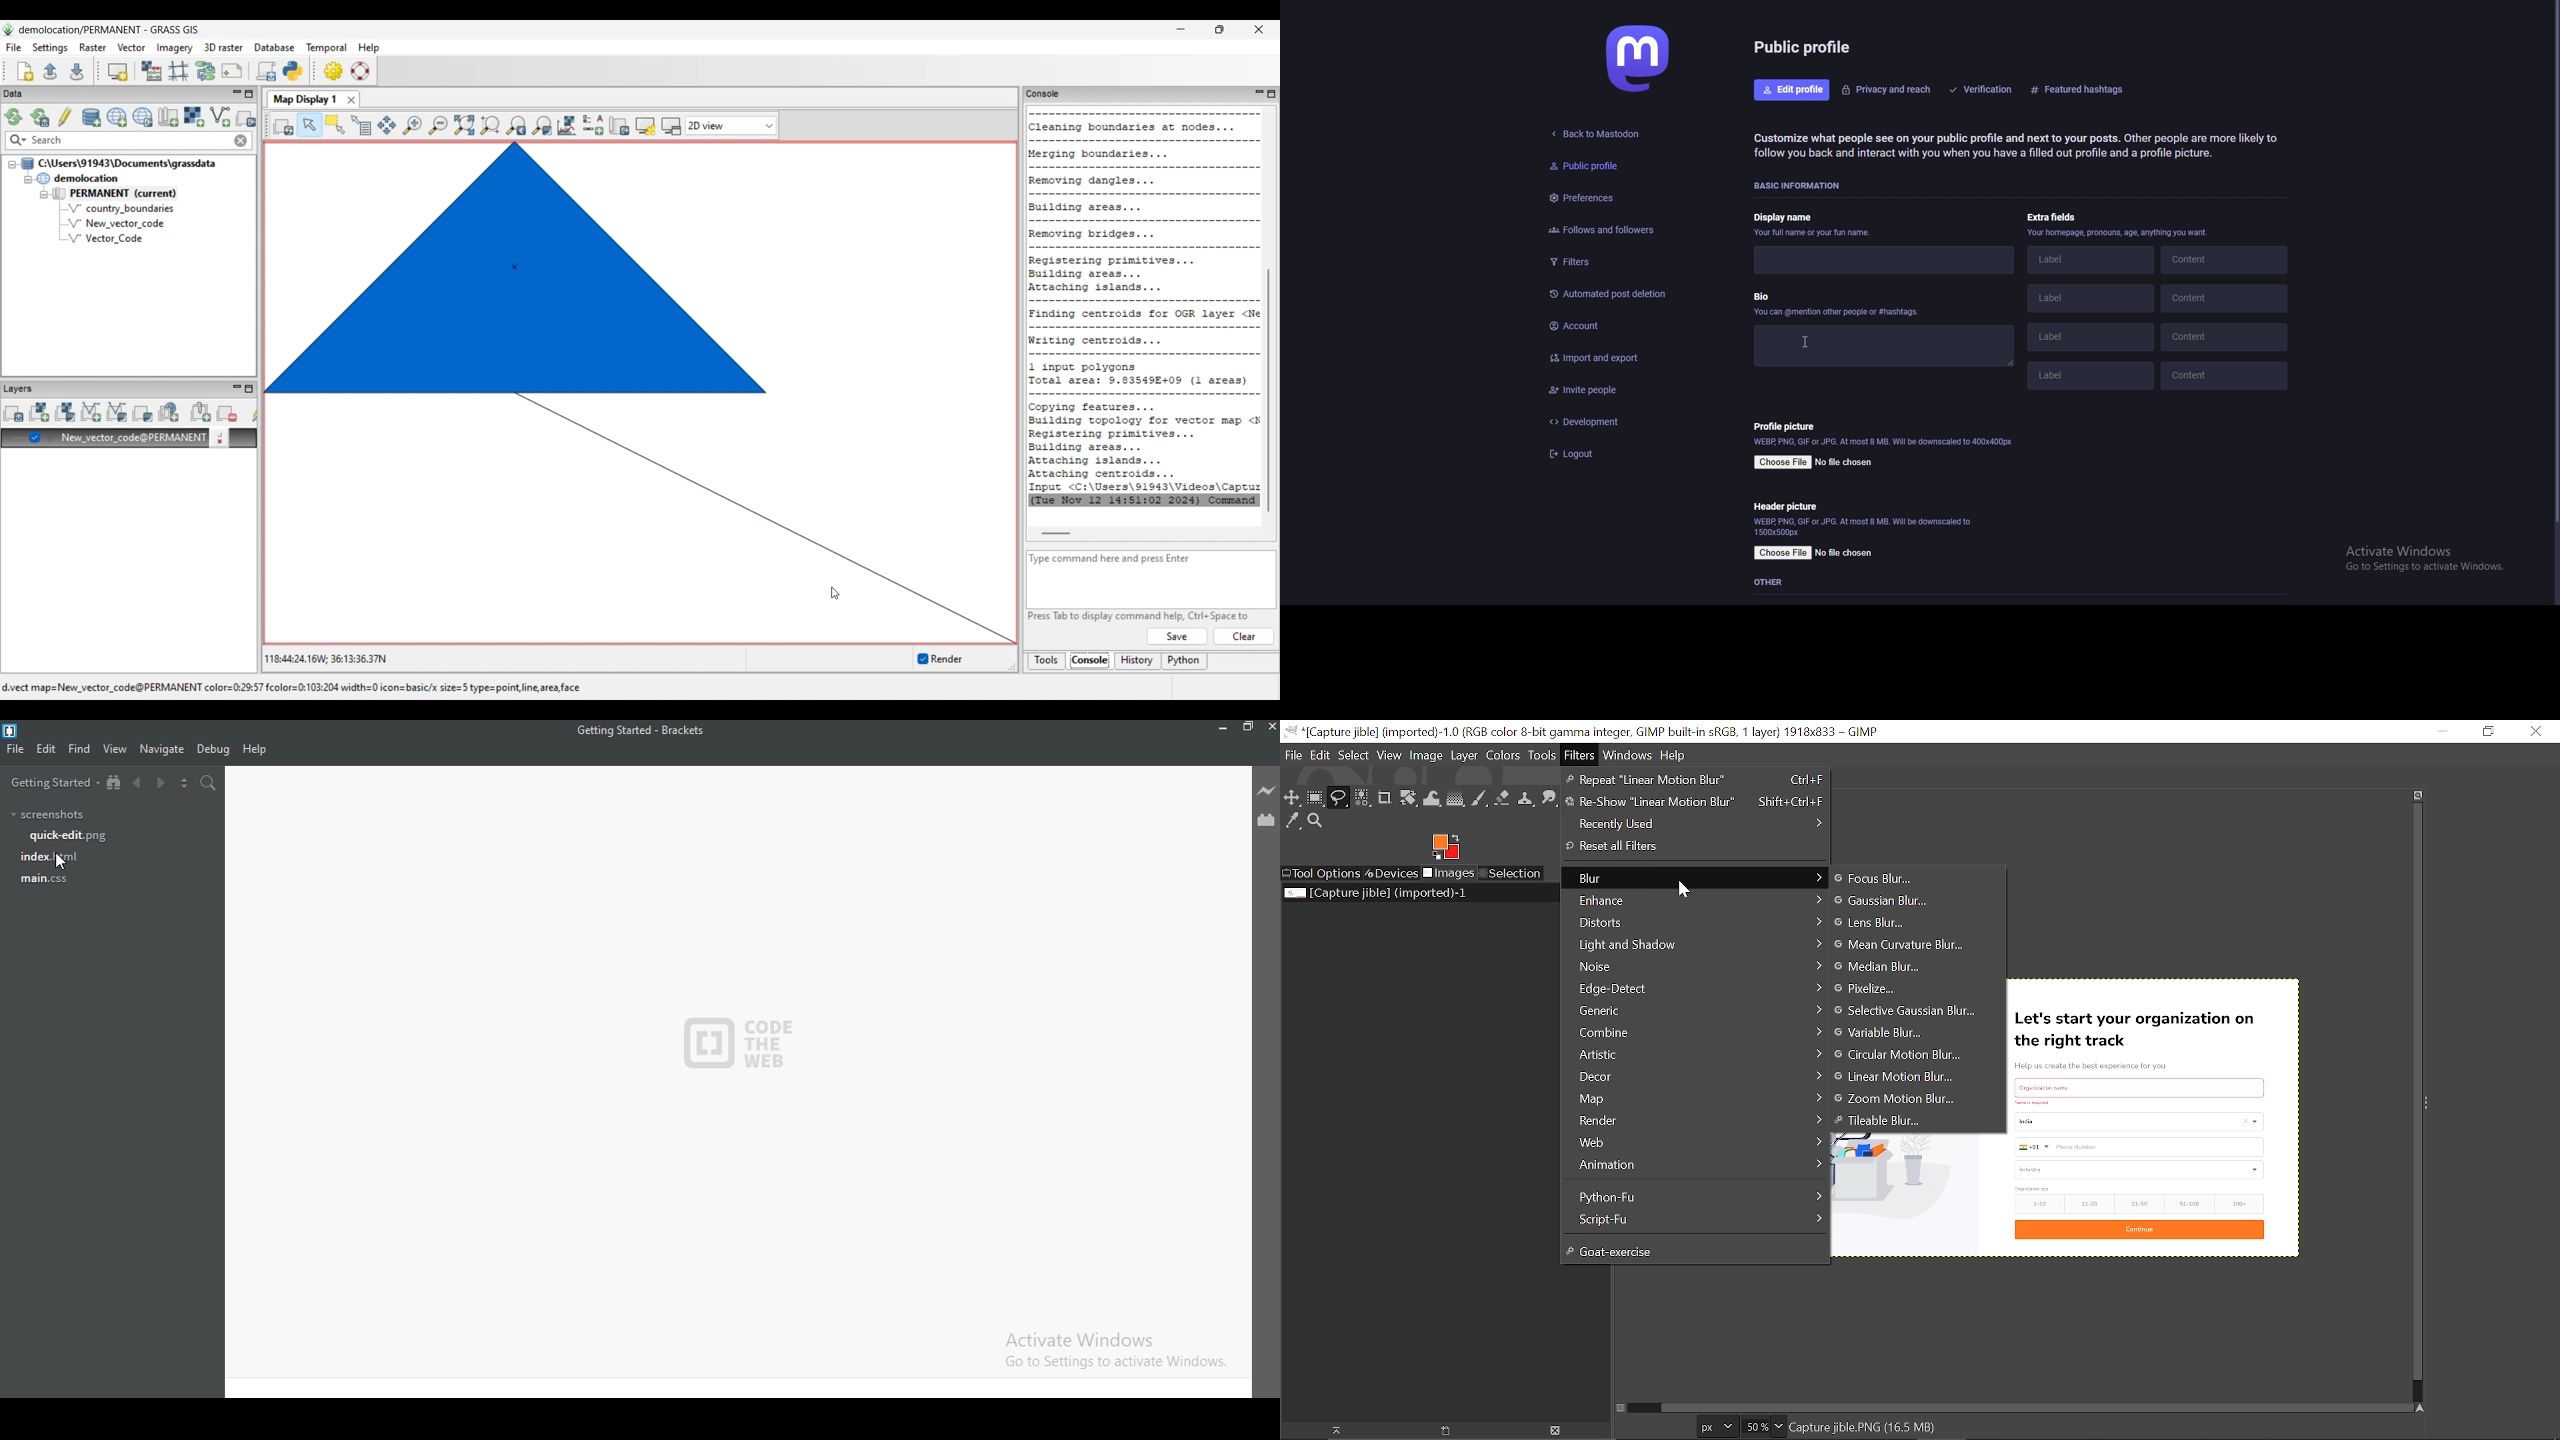  Describe the element at coordinates (1693, 1076) in the screenshot. I see `Decor` at that location.